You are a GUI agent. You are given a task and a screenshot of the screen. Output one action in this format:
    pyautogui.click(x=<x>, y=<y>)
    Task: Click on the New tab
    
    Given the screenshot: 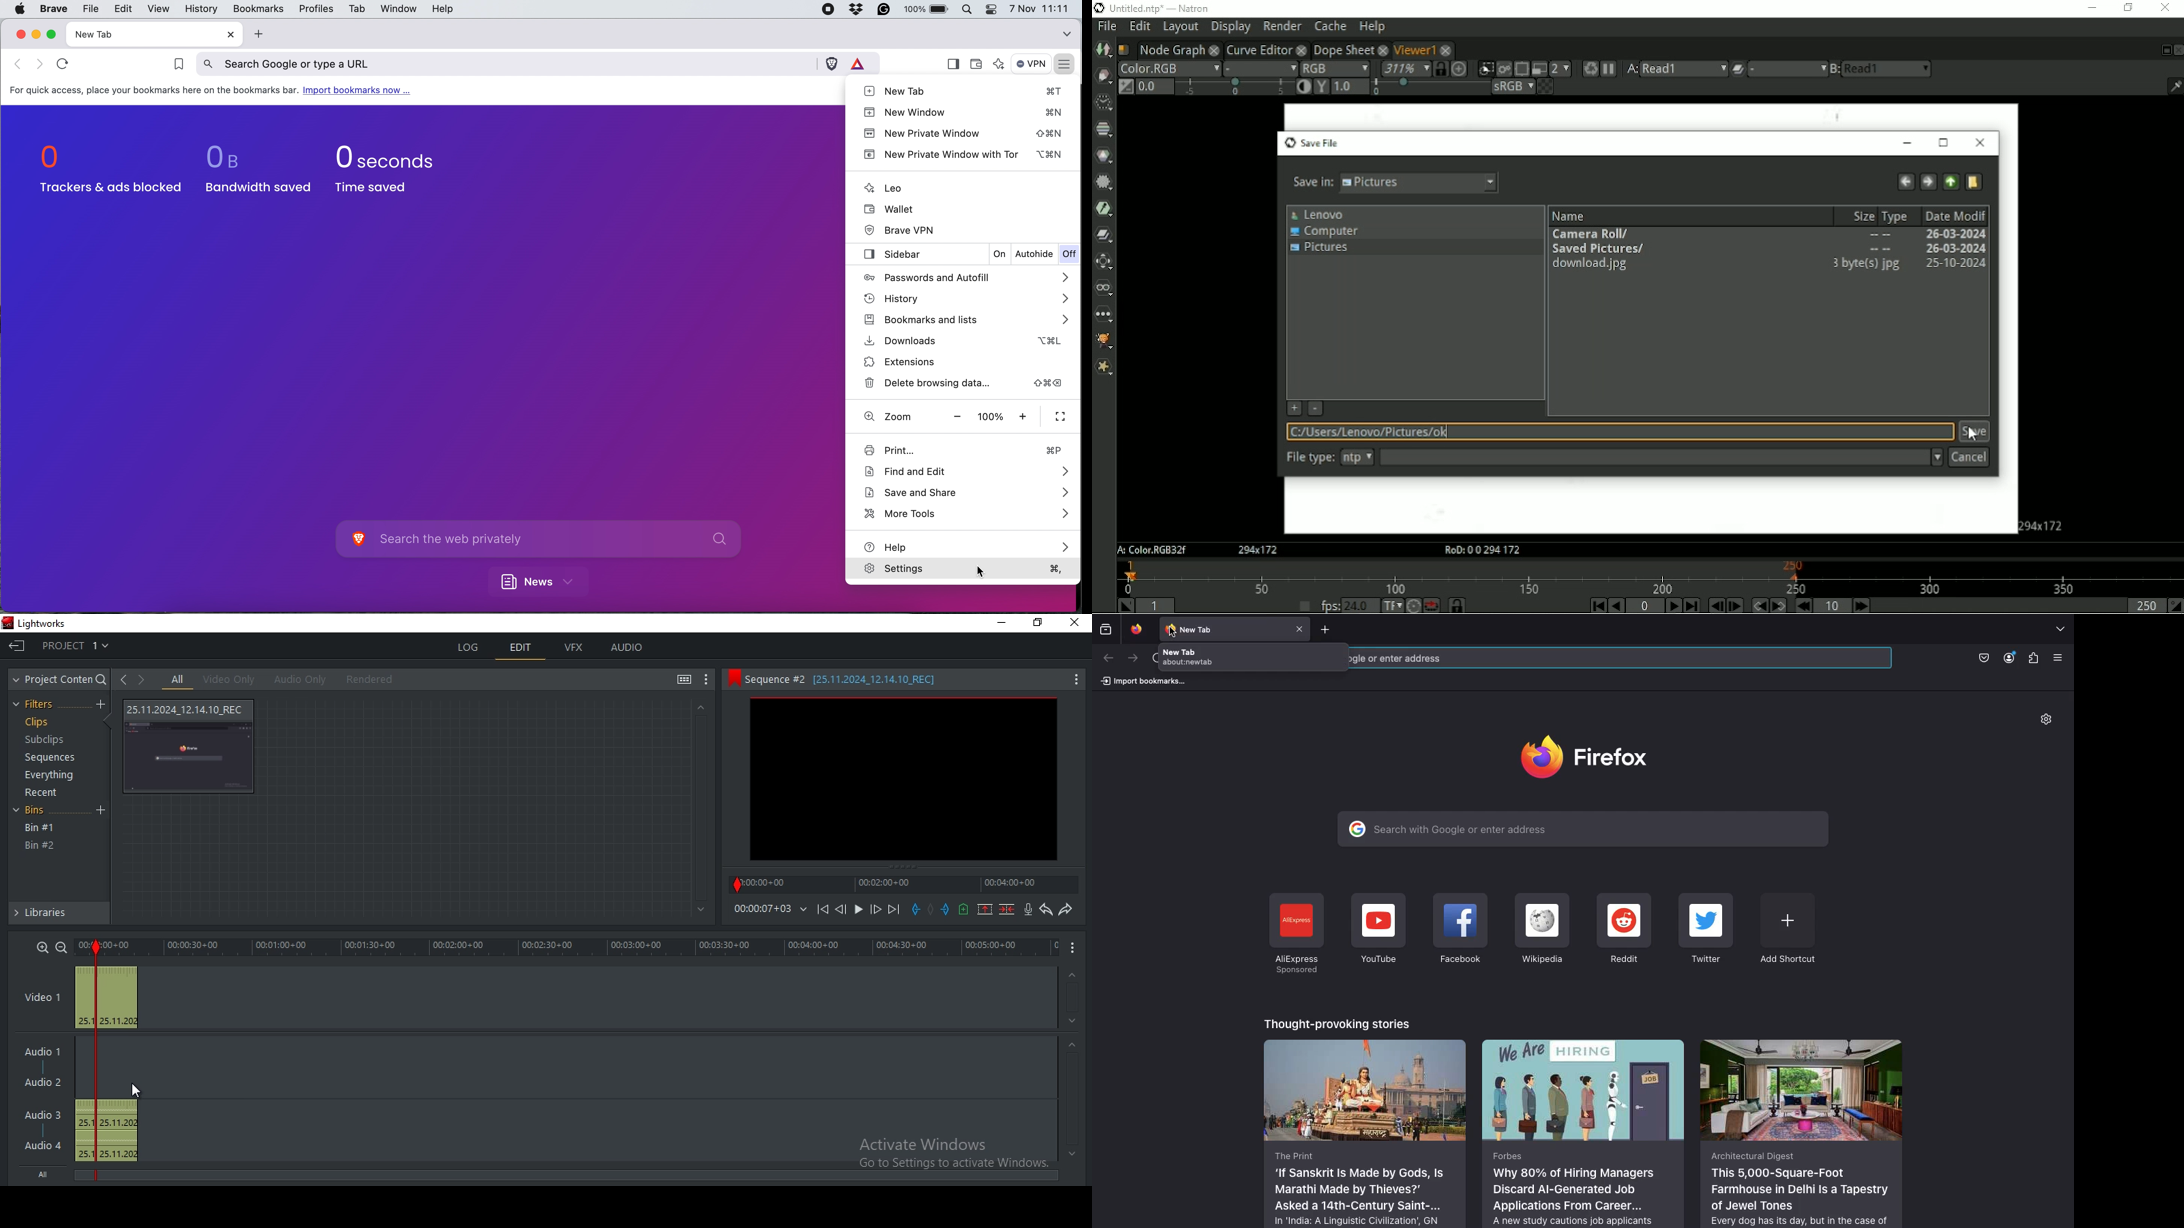 What is the action you would take?
    pyautogui.click(x=1224, y=628)
    